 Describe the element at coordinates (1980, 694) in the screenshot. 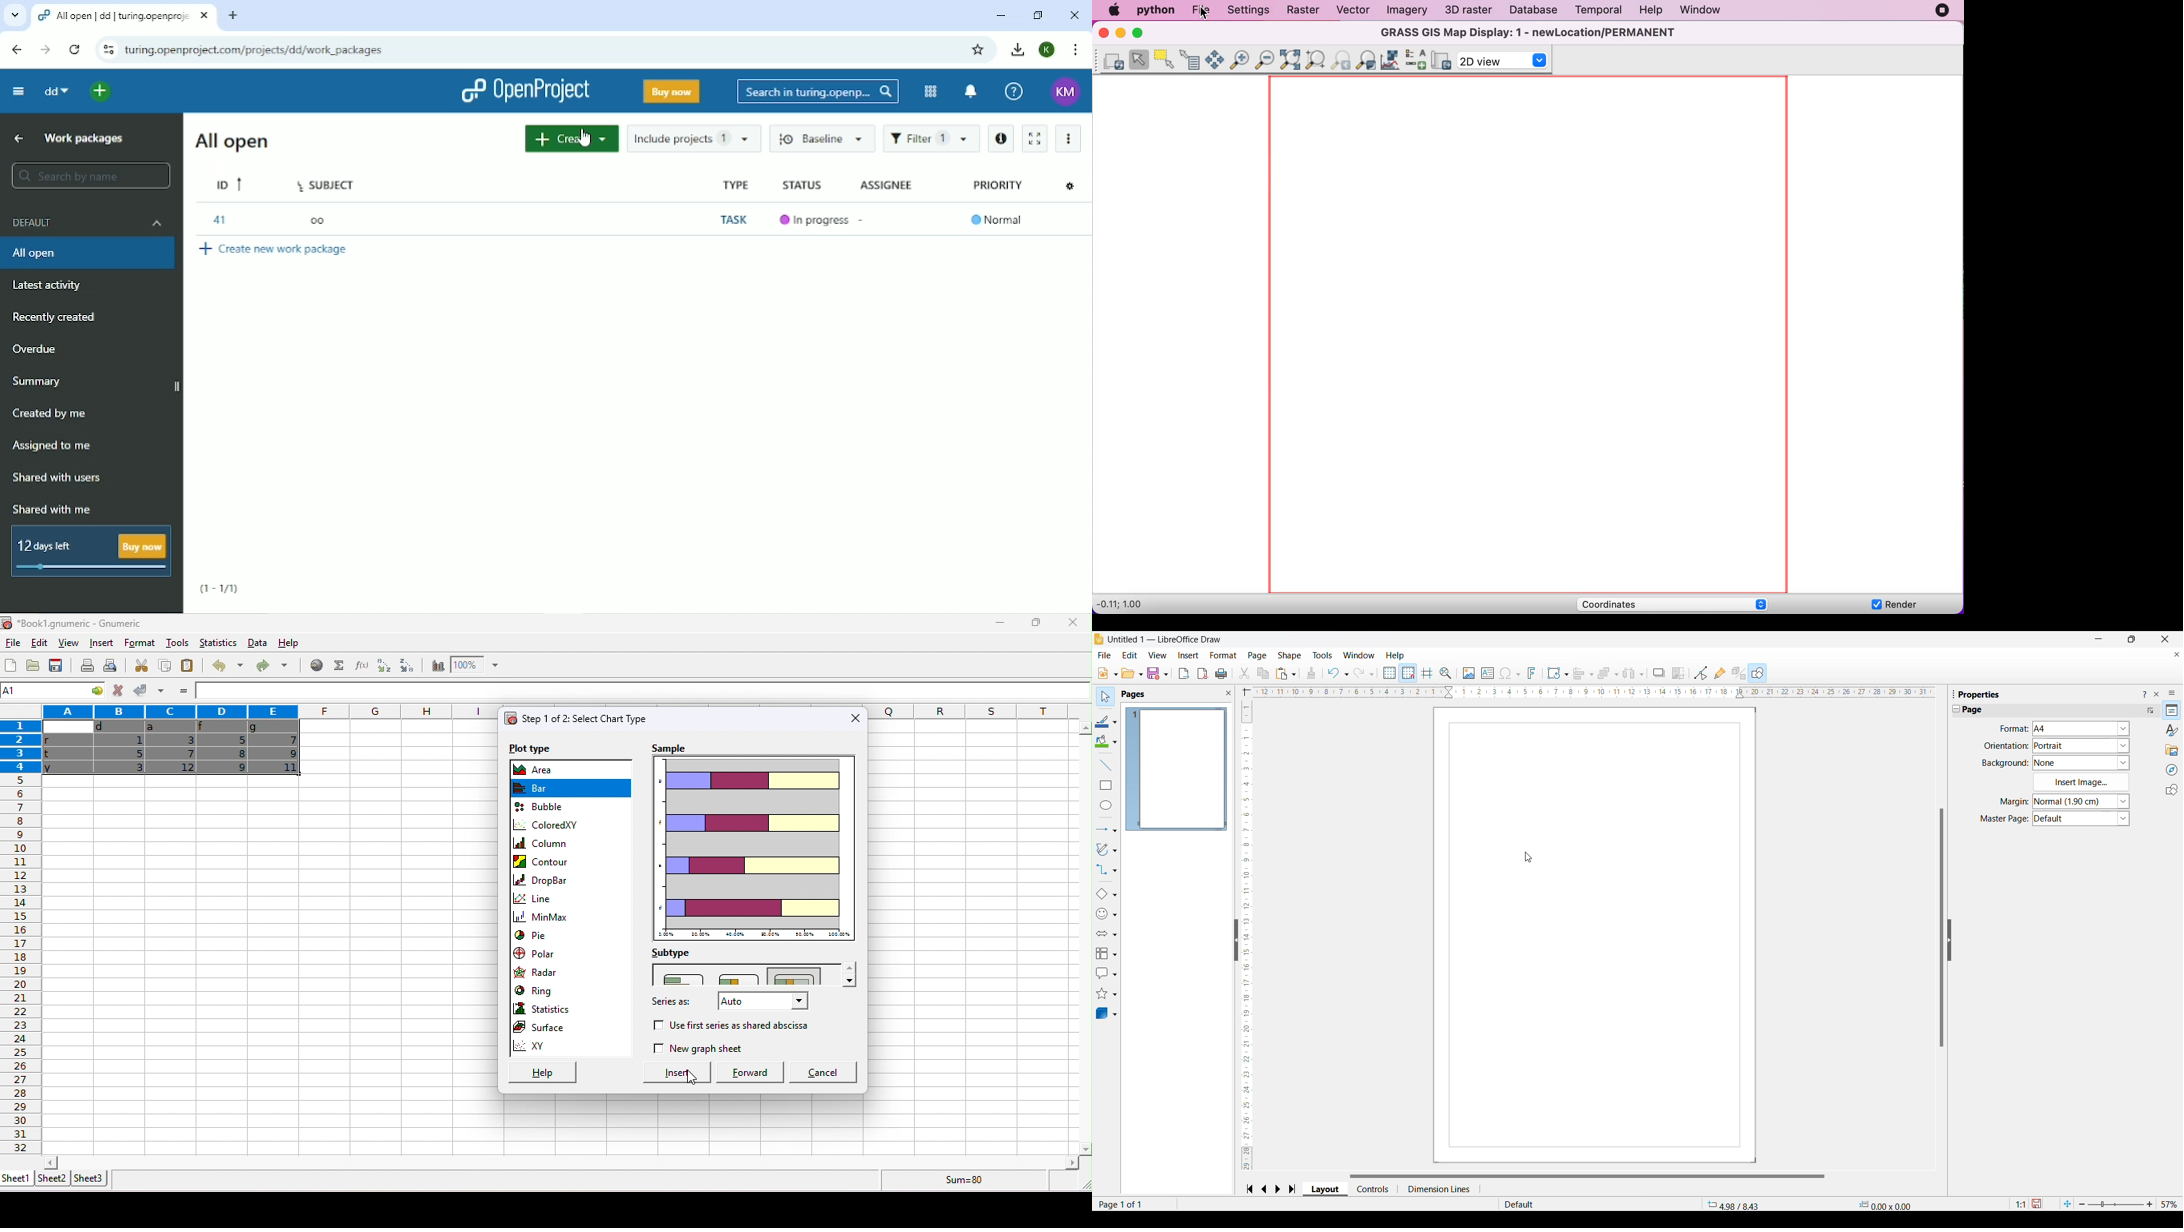

I see `Sidebar title` at that location.